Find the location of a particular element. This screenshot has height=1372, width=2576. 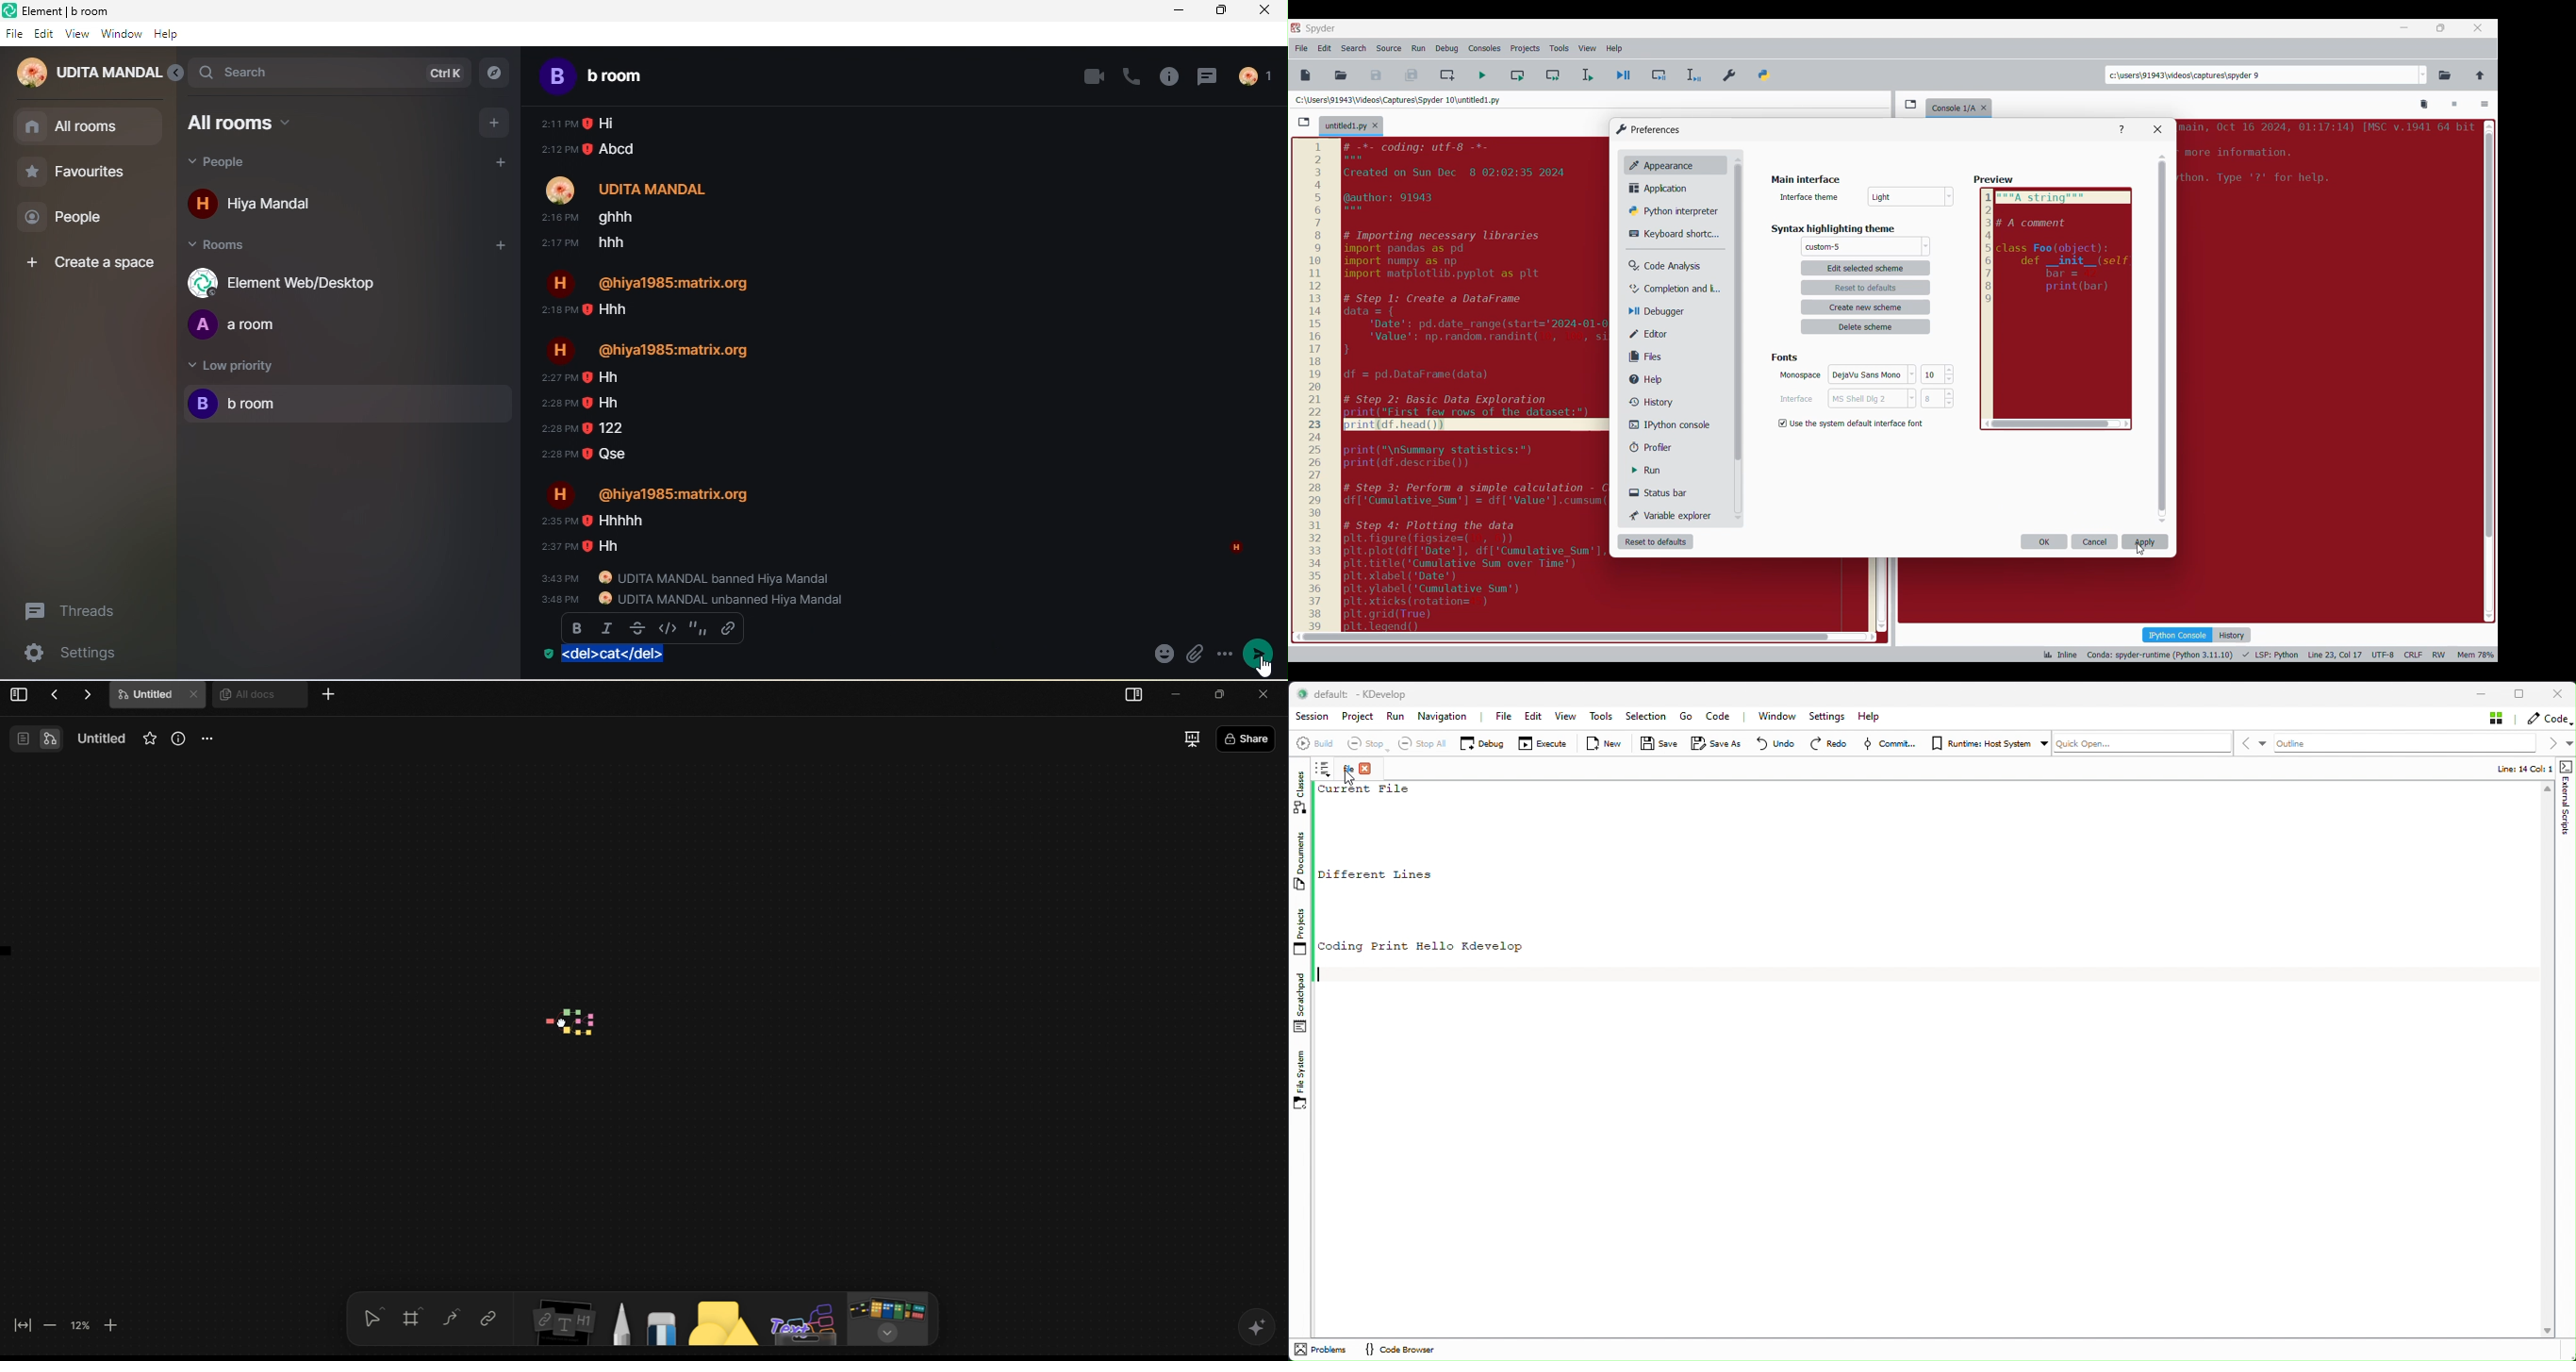

Editor is located at coordinates (1657, 334).